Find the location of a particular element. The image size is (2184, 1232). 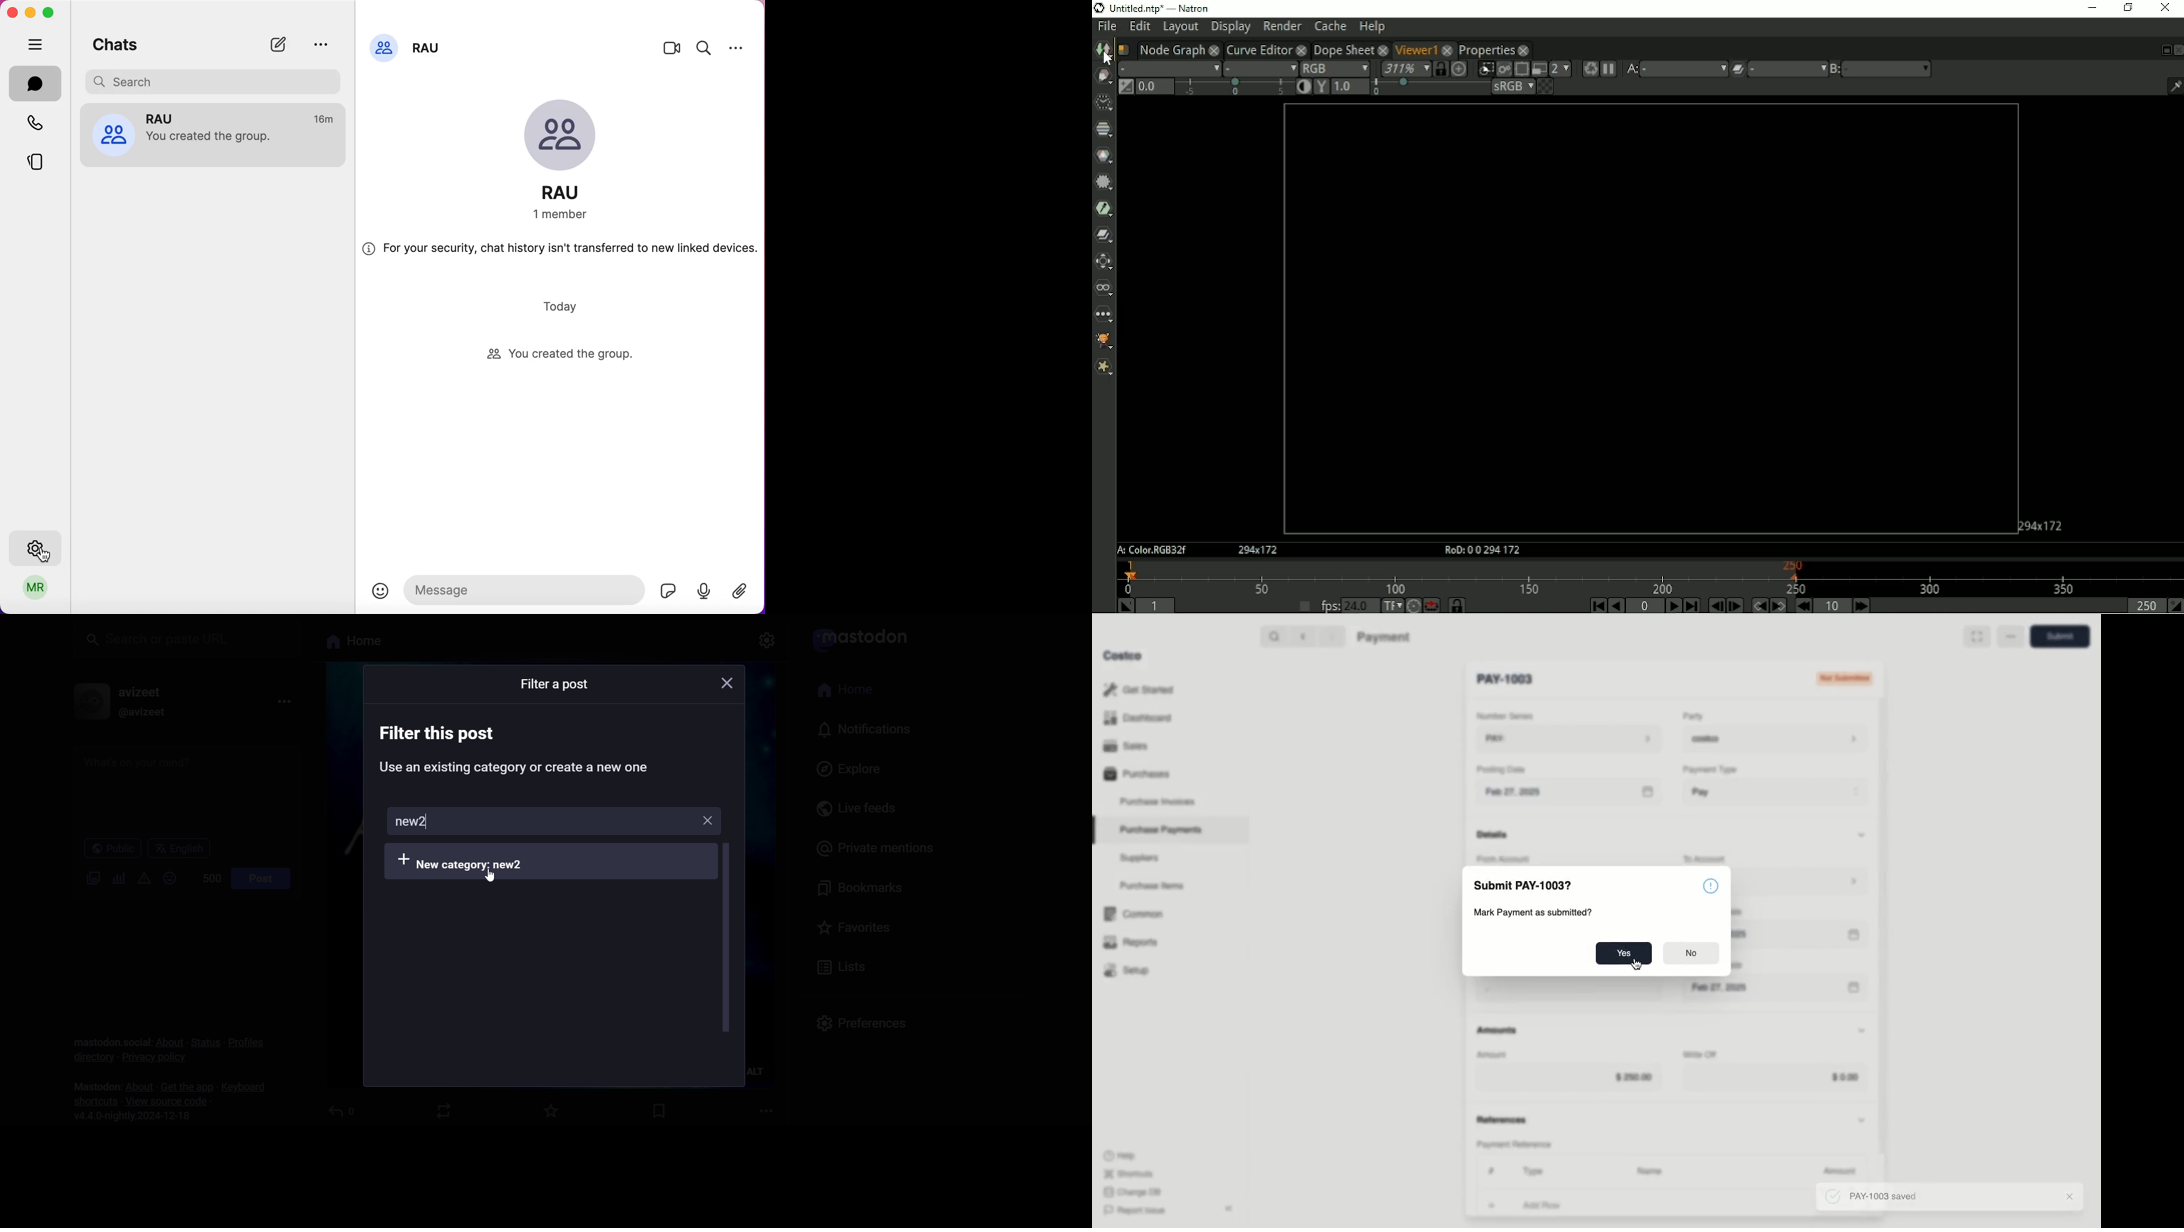

attach is located at coordinates (744, 592).